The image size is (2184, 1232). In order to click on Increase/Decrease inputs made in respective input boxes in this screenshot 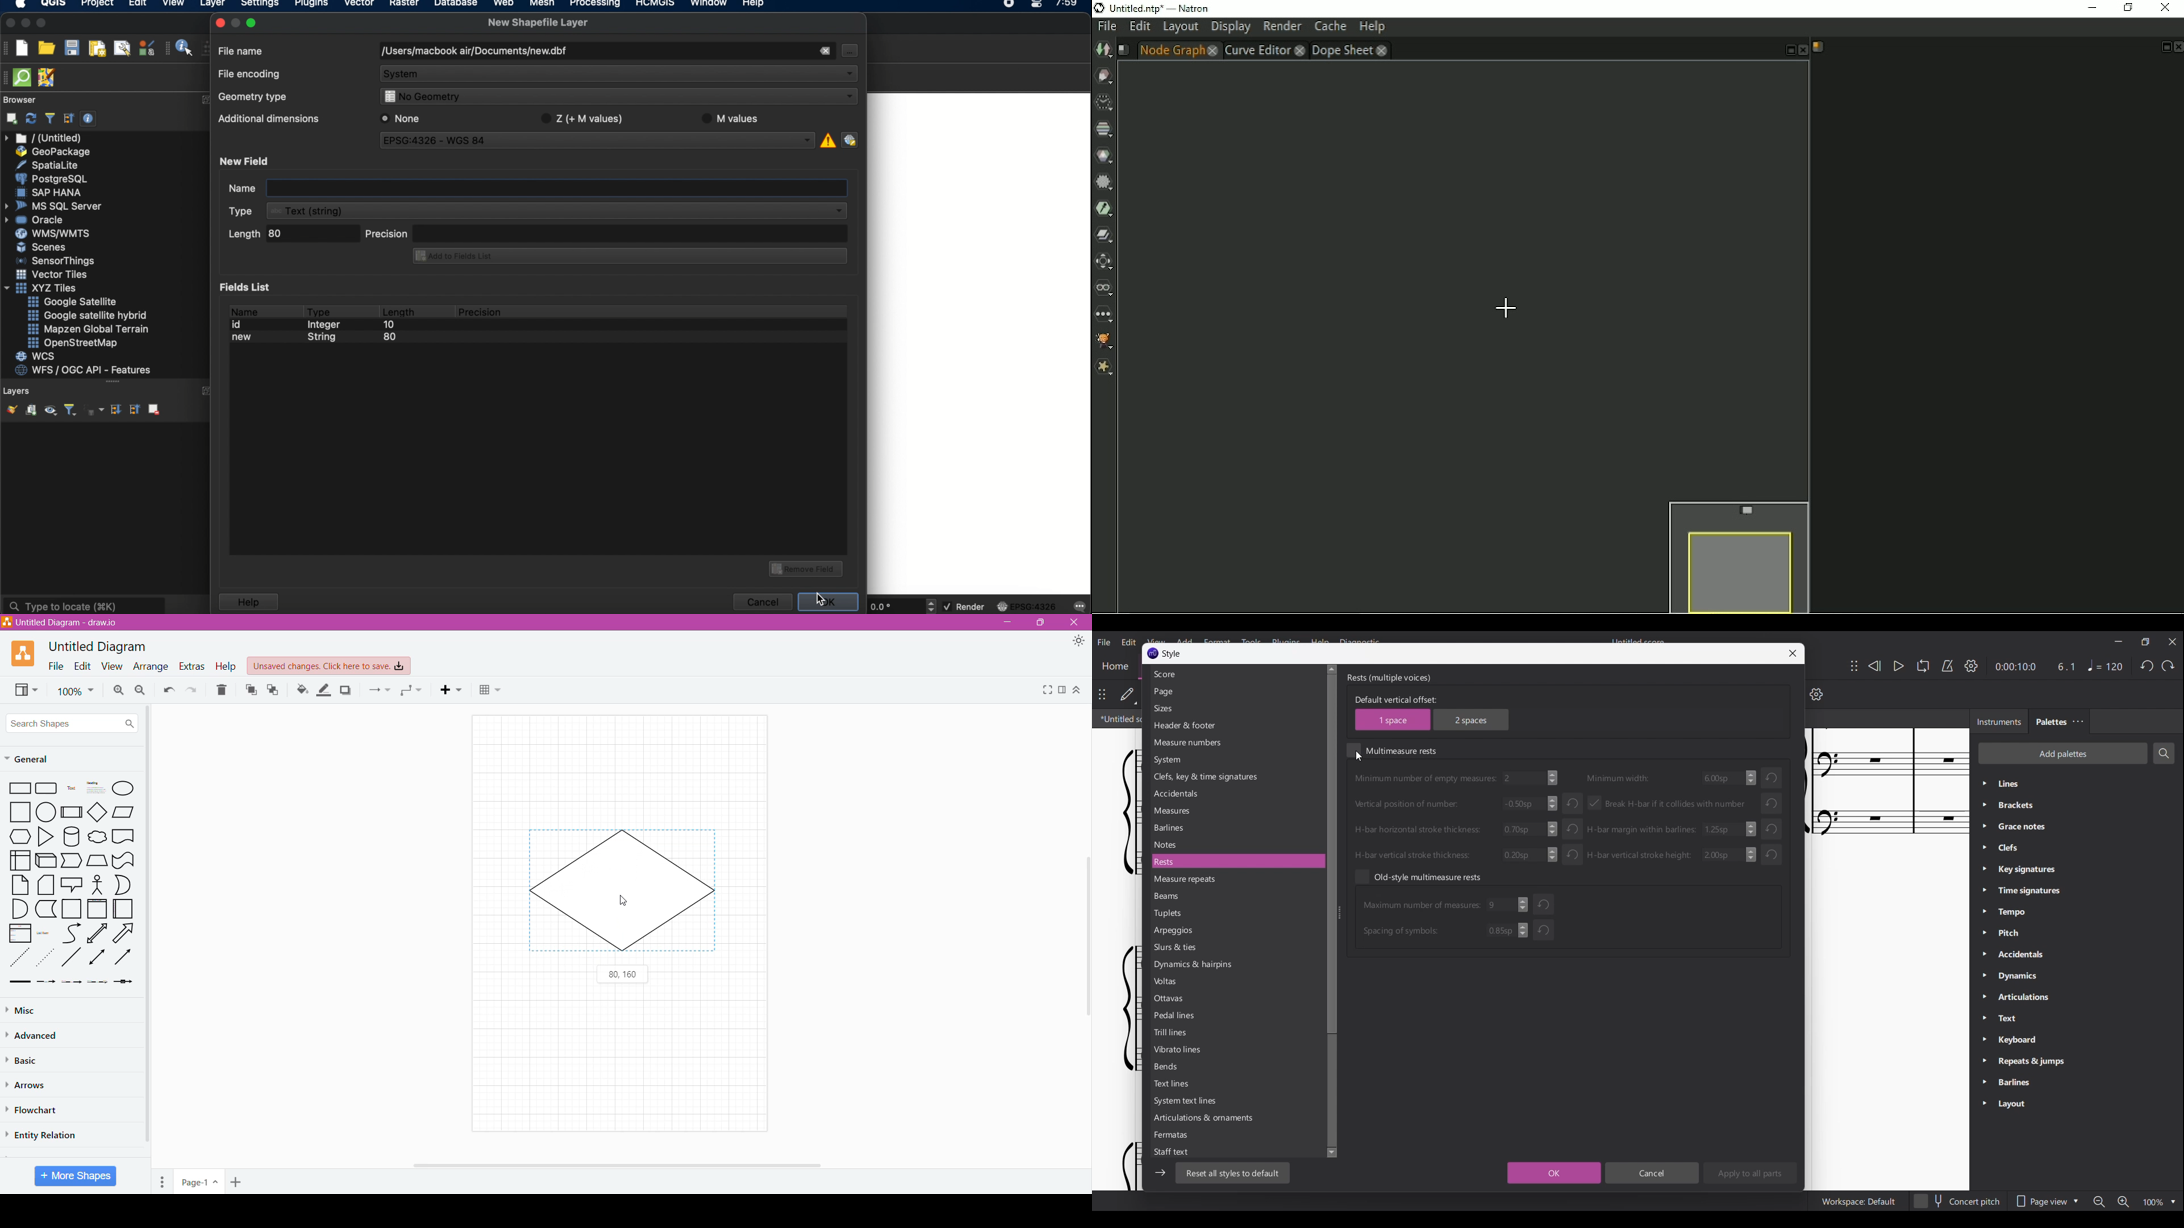, I will do `click(1552, 817)`.